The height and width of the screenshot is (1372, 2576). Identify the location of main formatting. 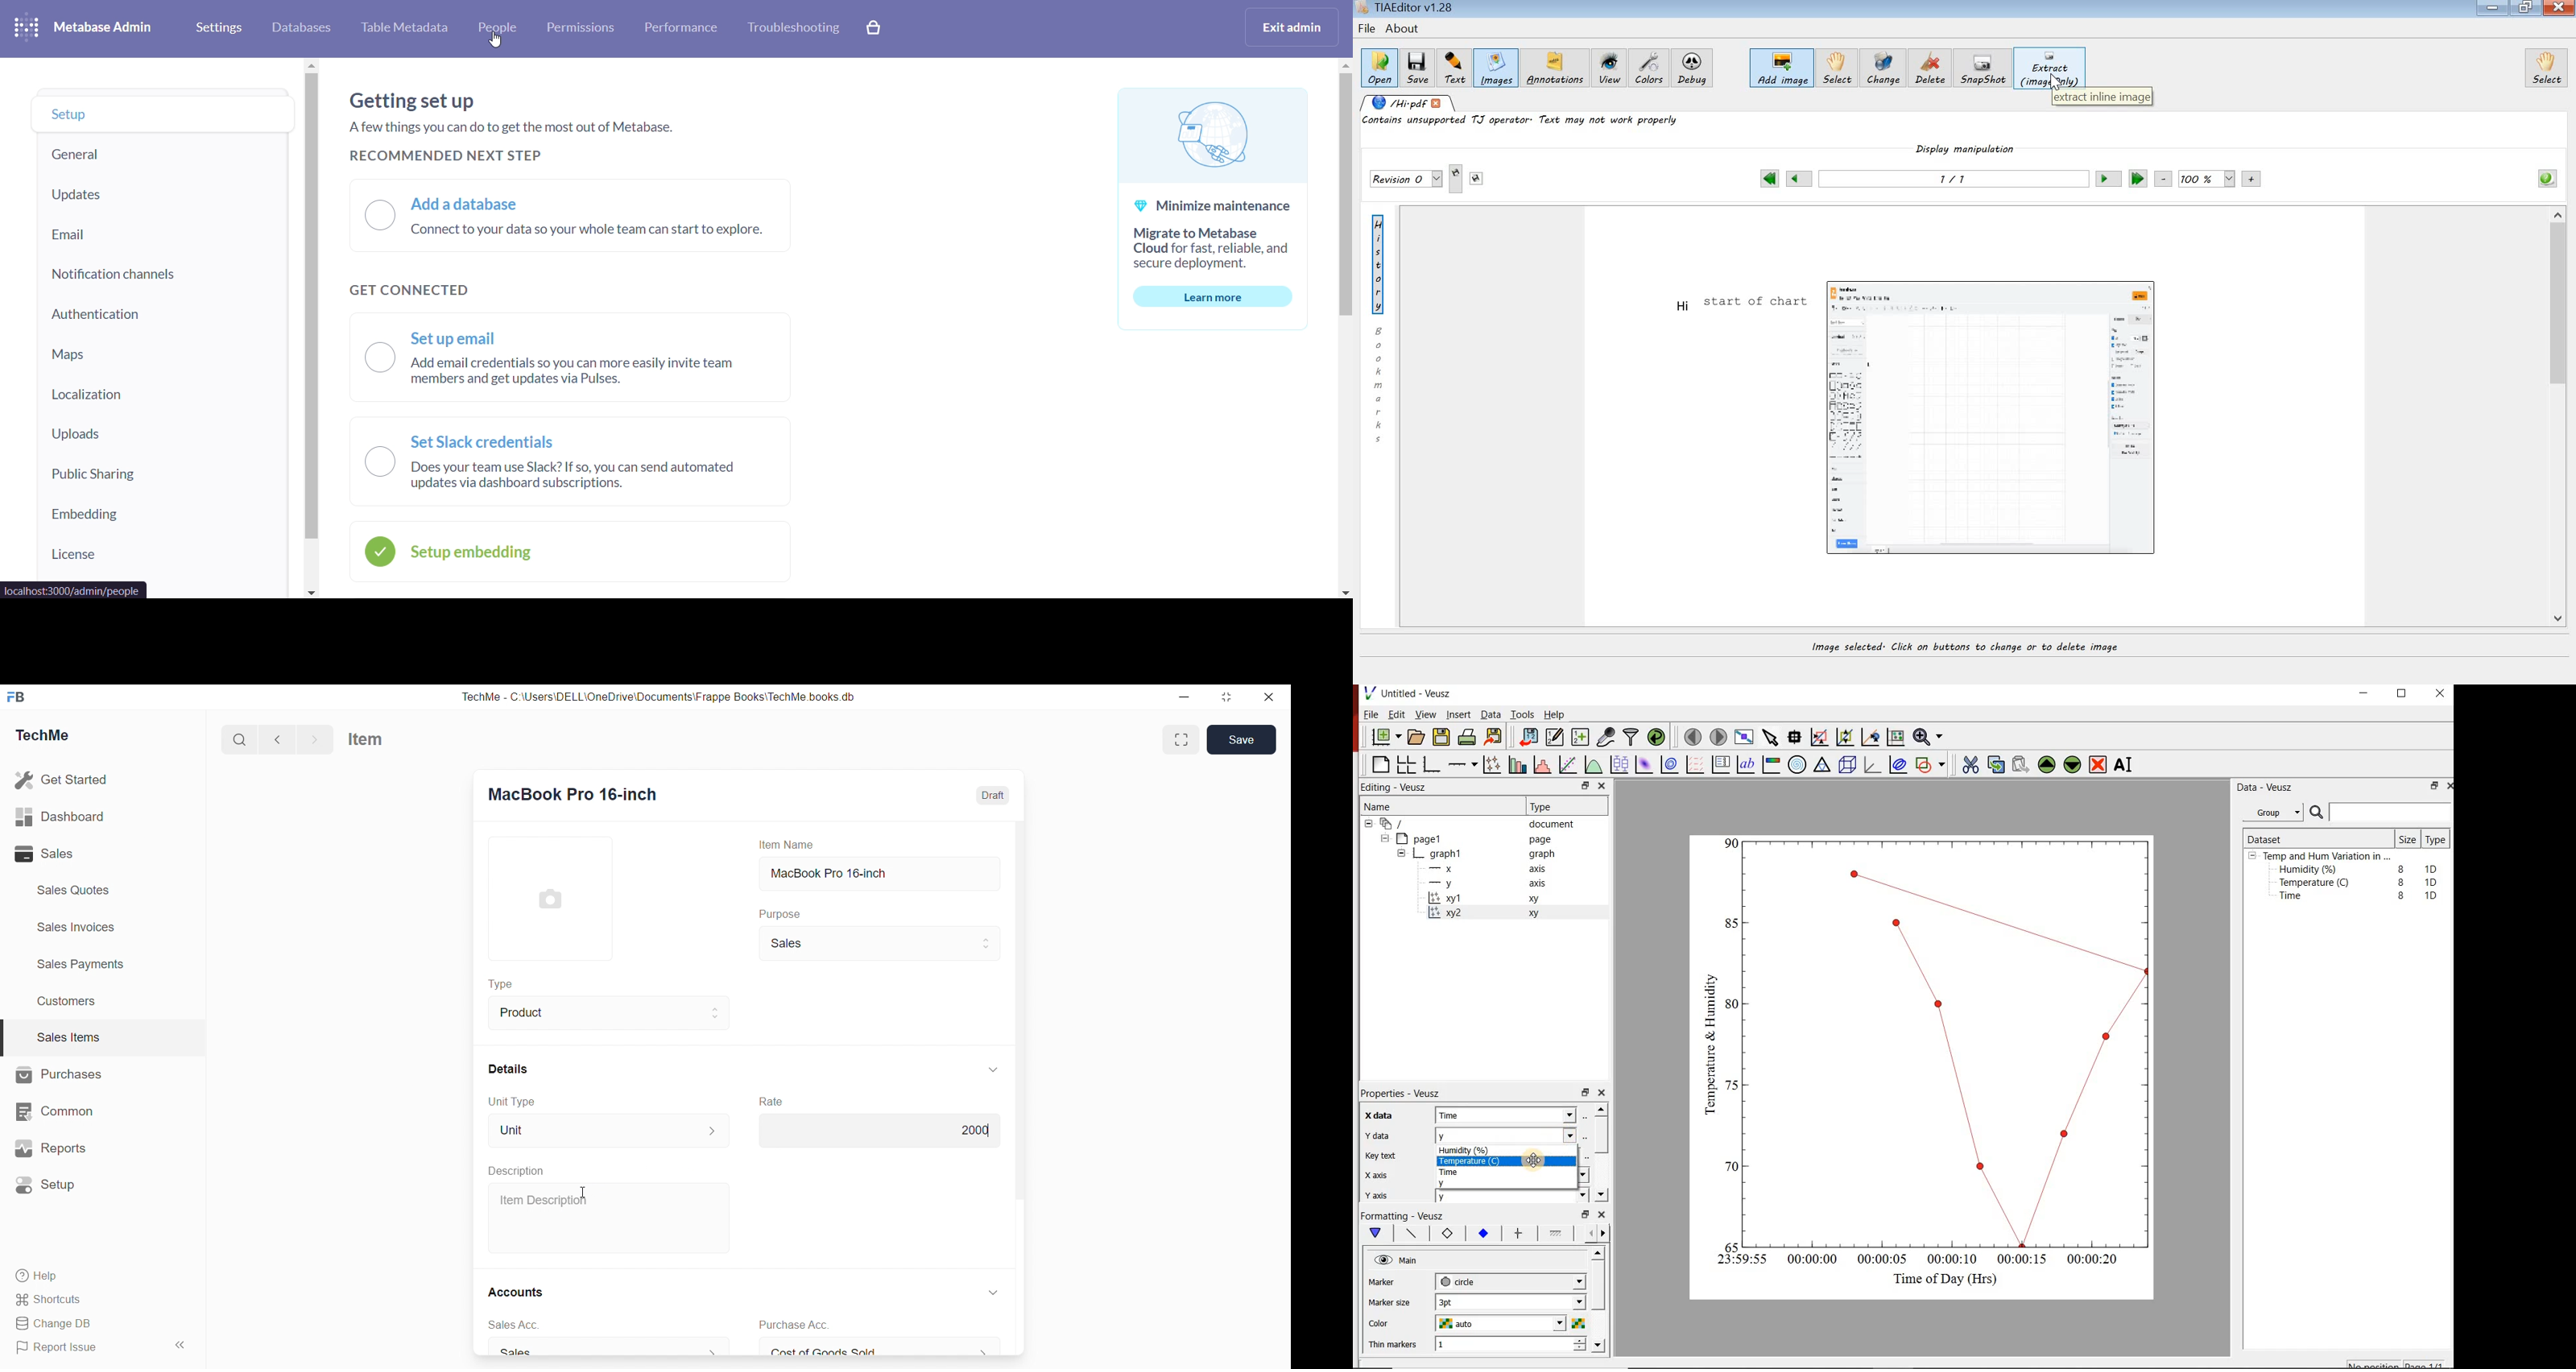
(1376, 1234).